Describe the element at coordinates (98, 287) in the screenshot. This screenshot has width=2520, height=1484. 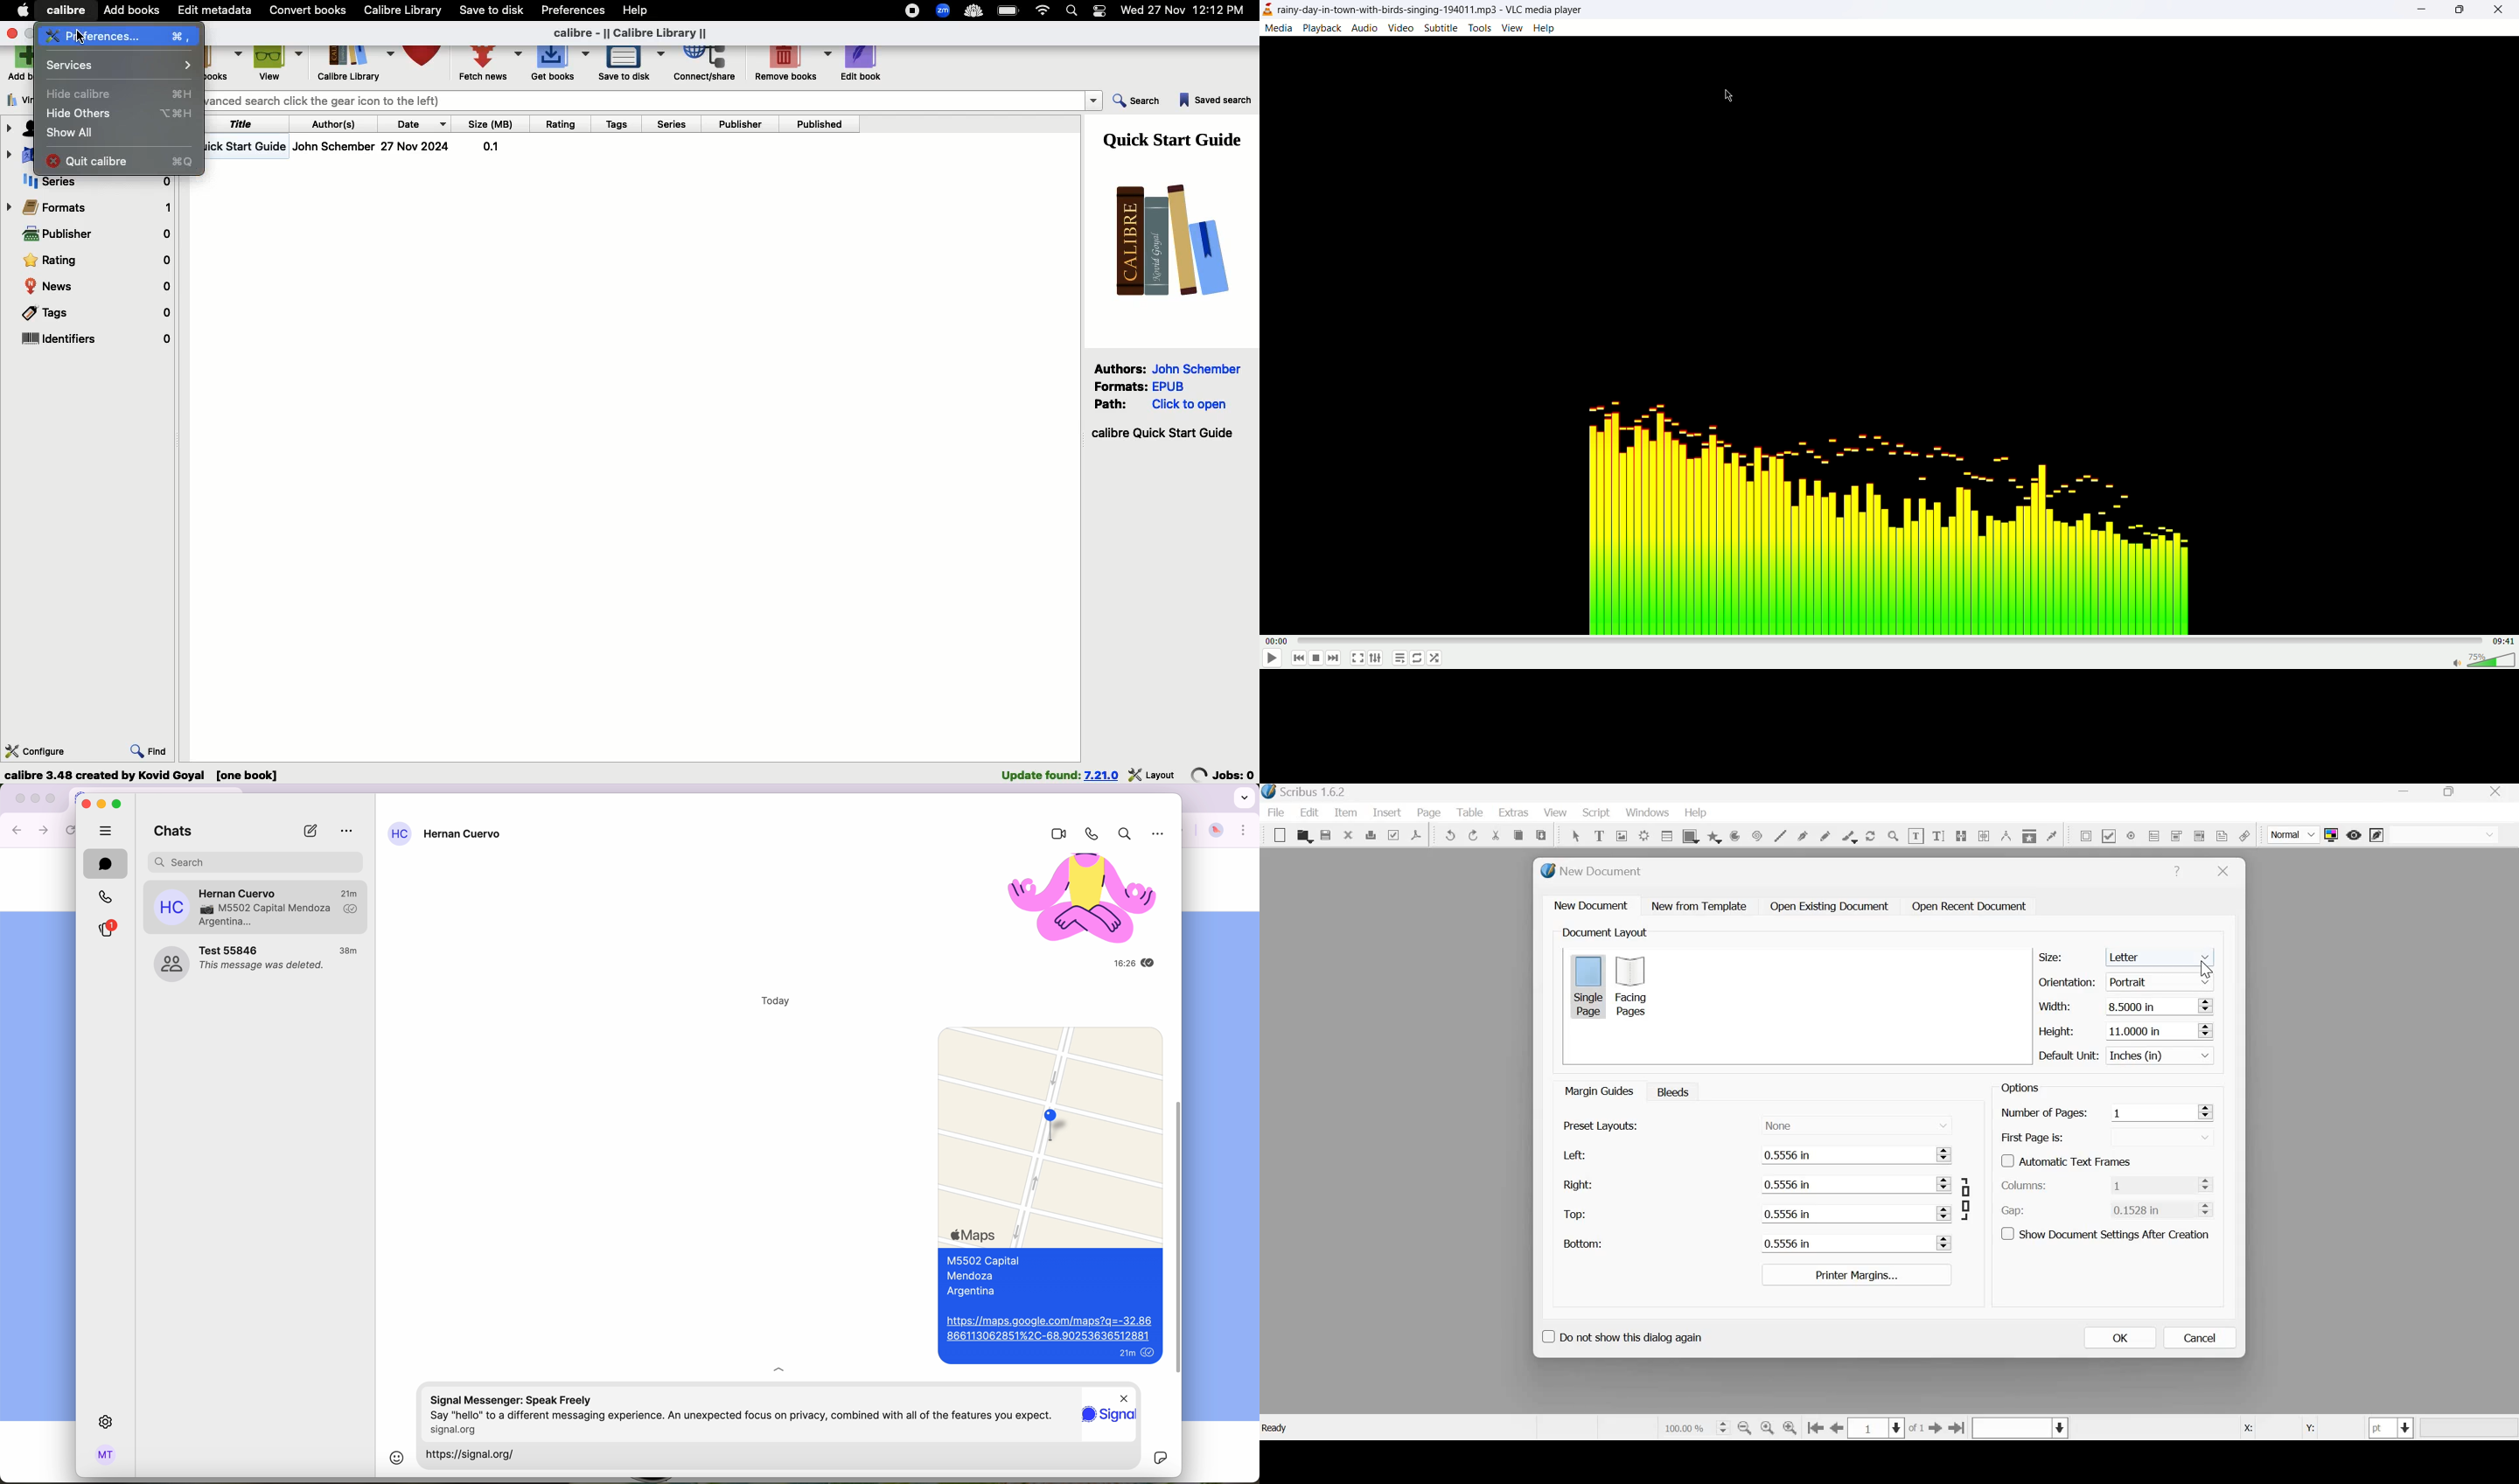
I see `News` at that location.